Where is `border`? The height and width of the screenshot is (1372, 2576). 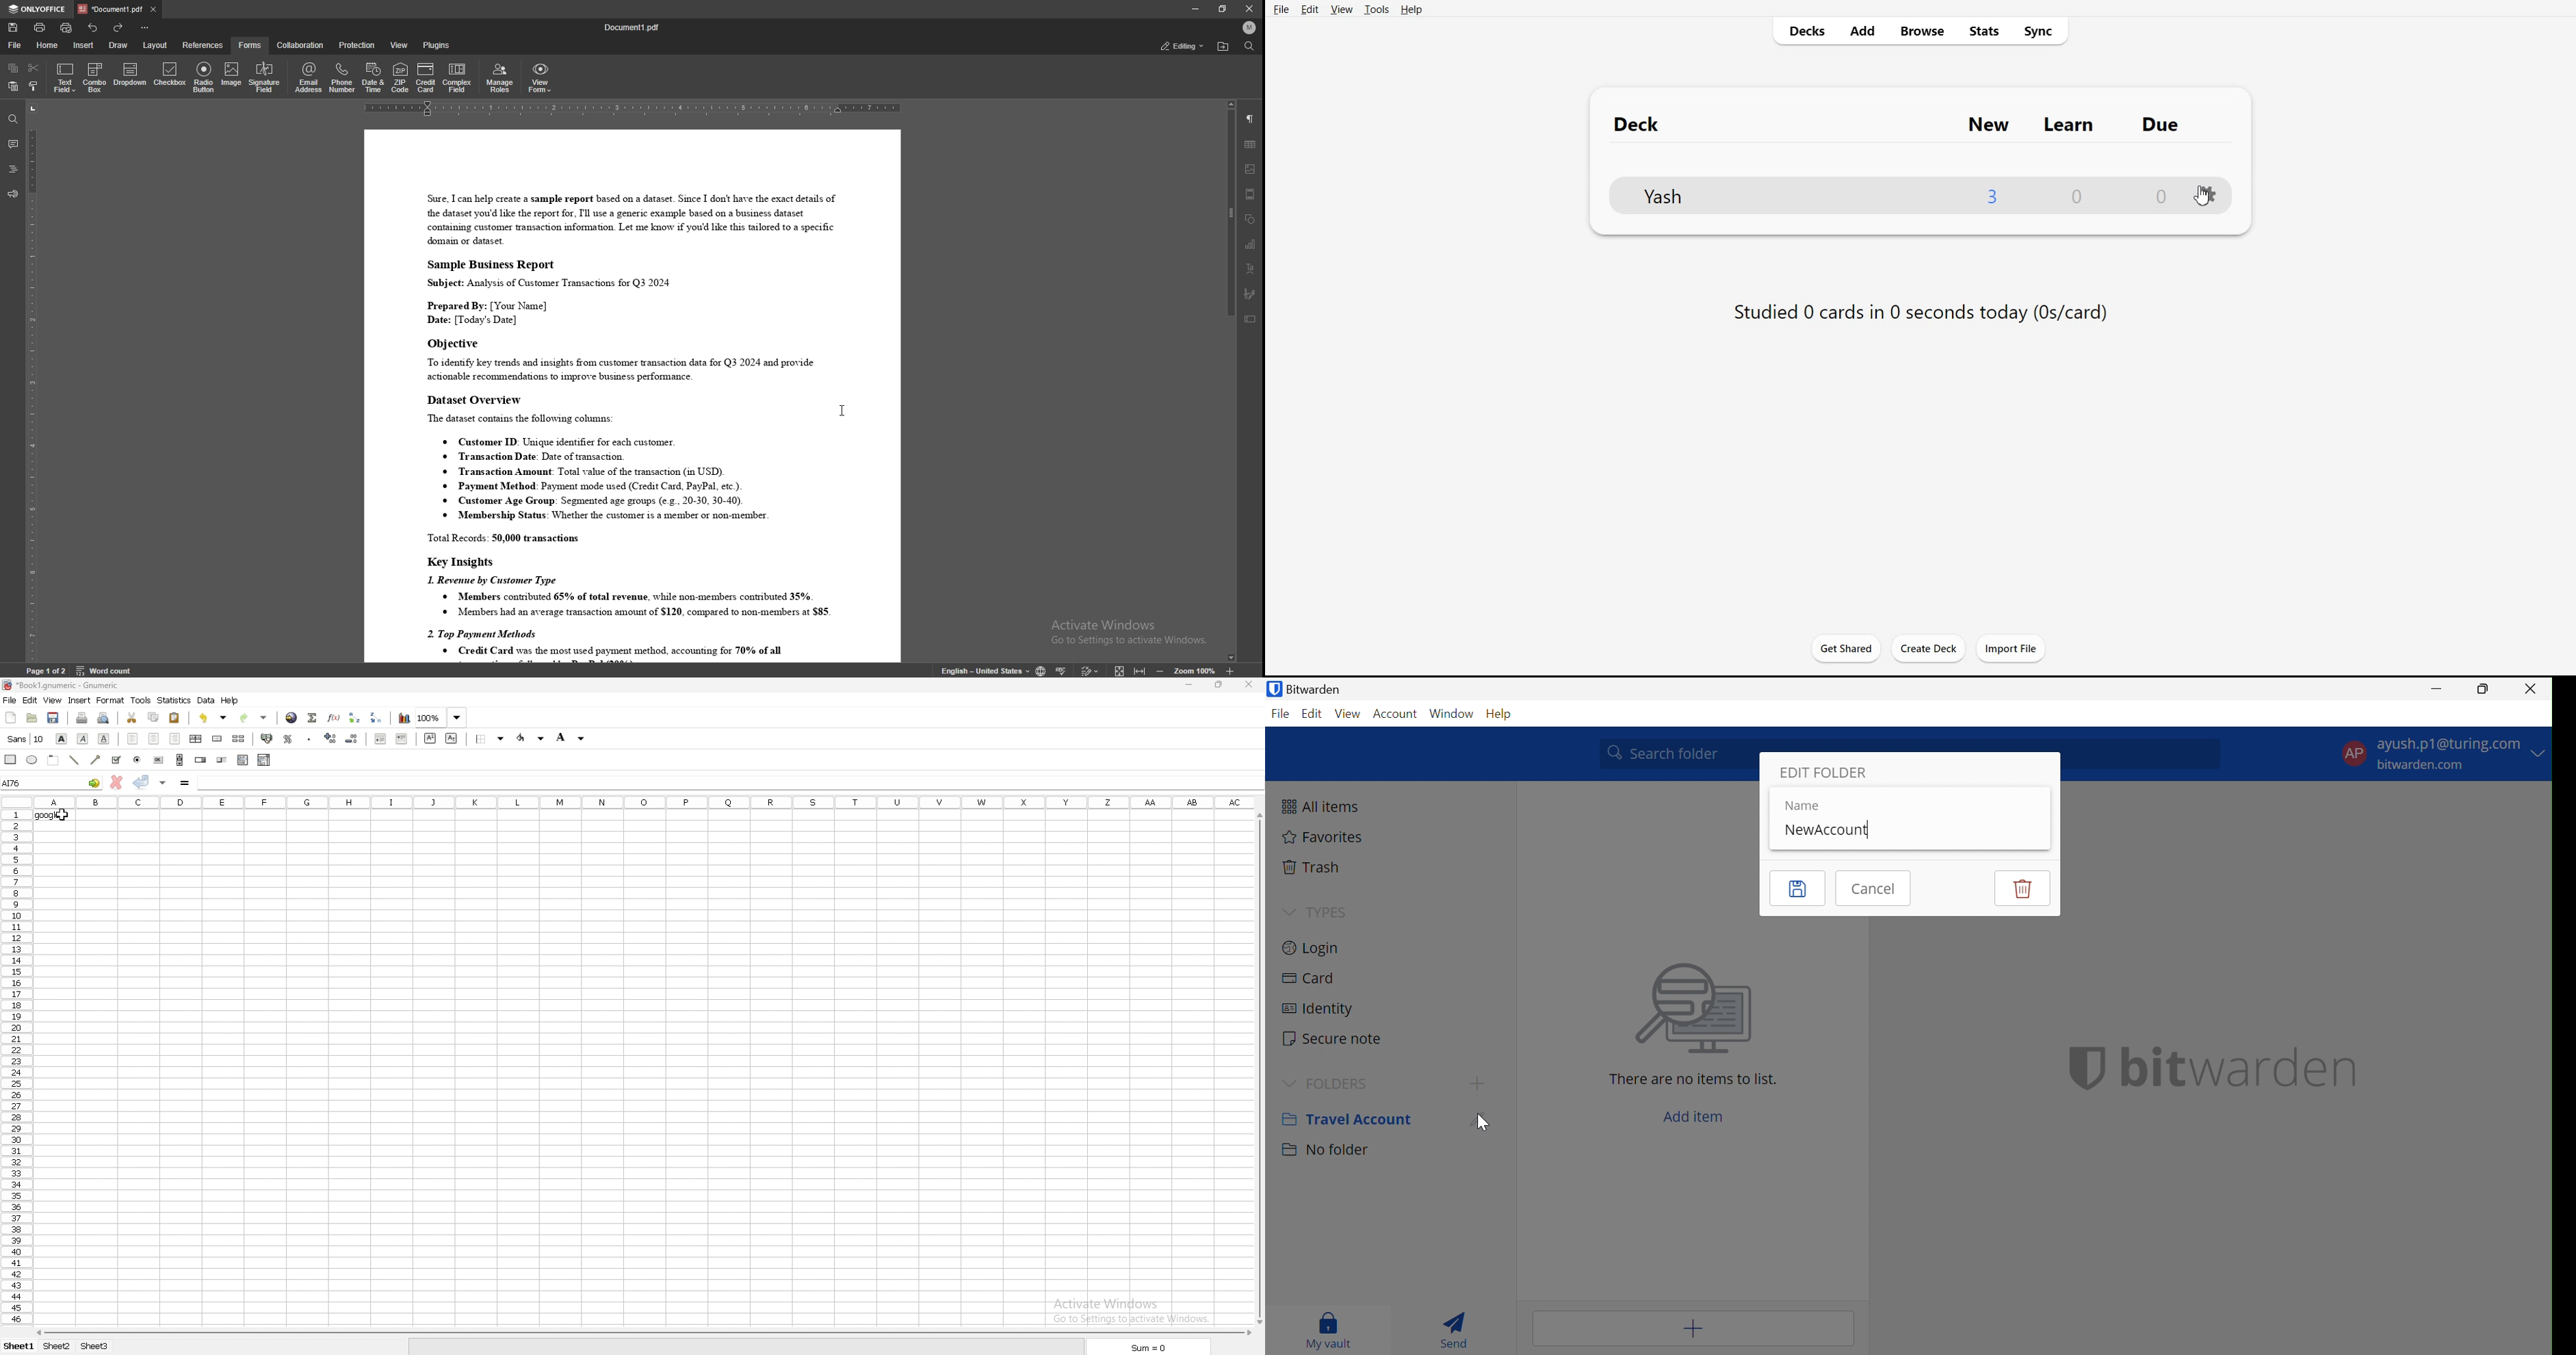 border is located at coordinates (490, 739).